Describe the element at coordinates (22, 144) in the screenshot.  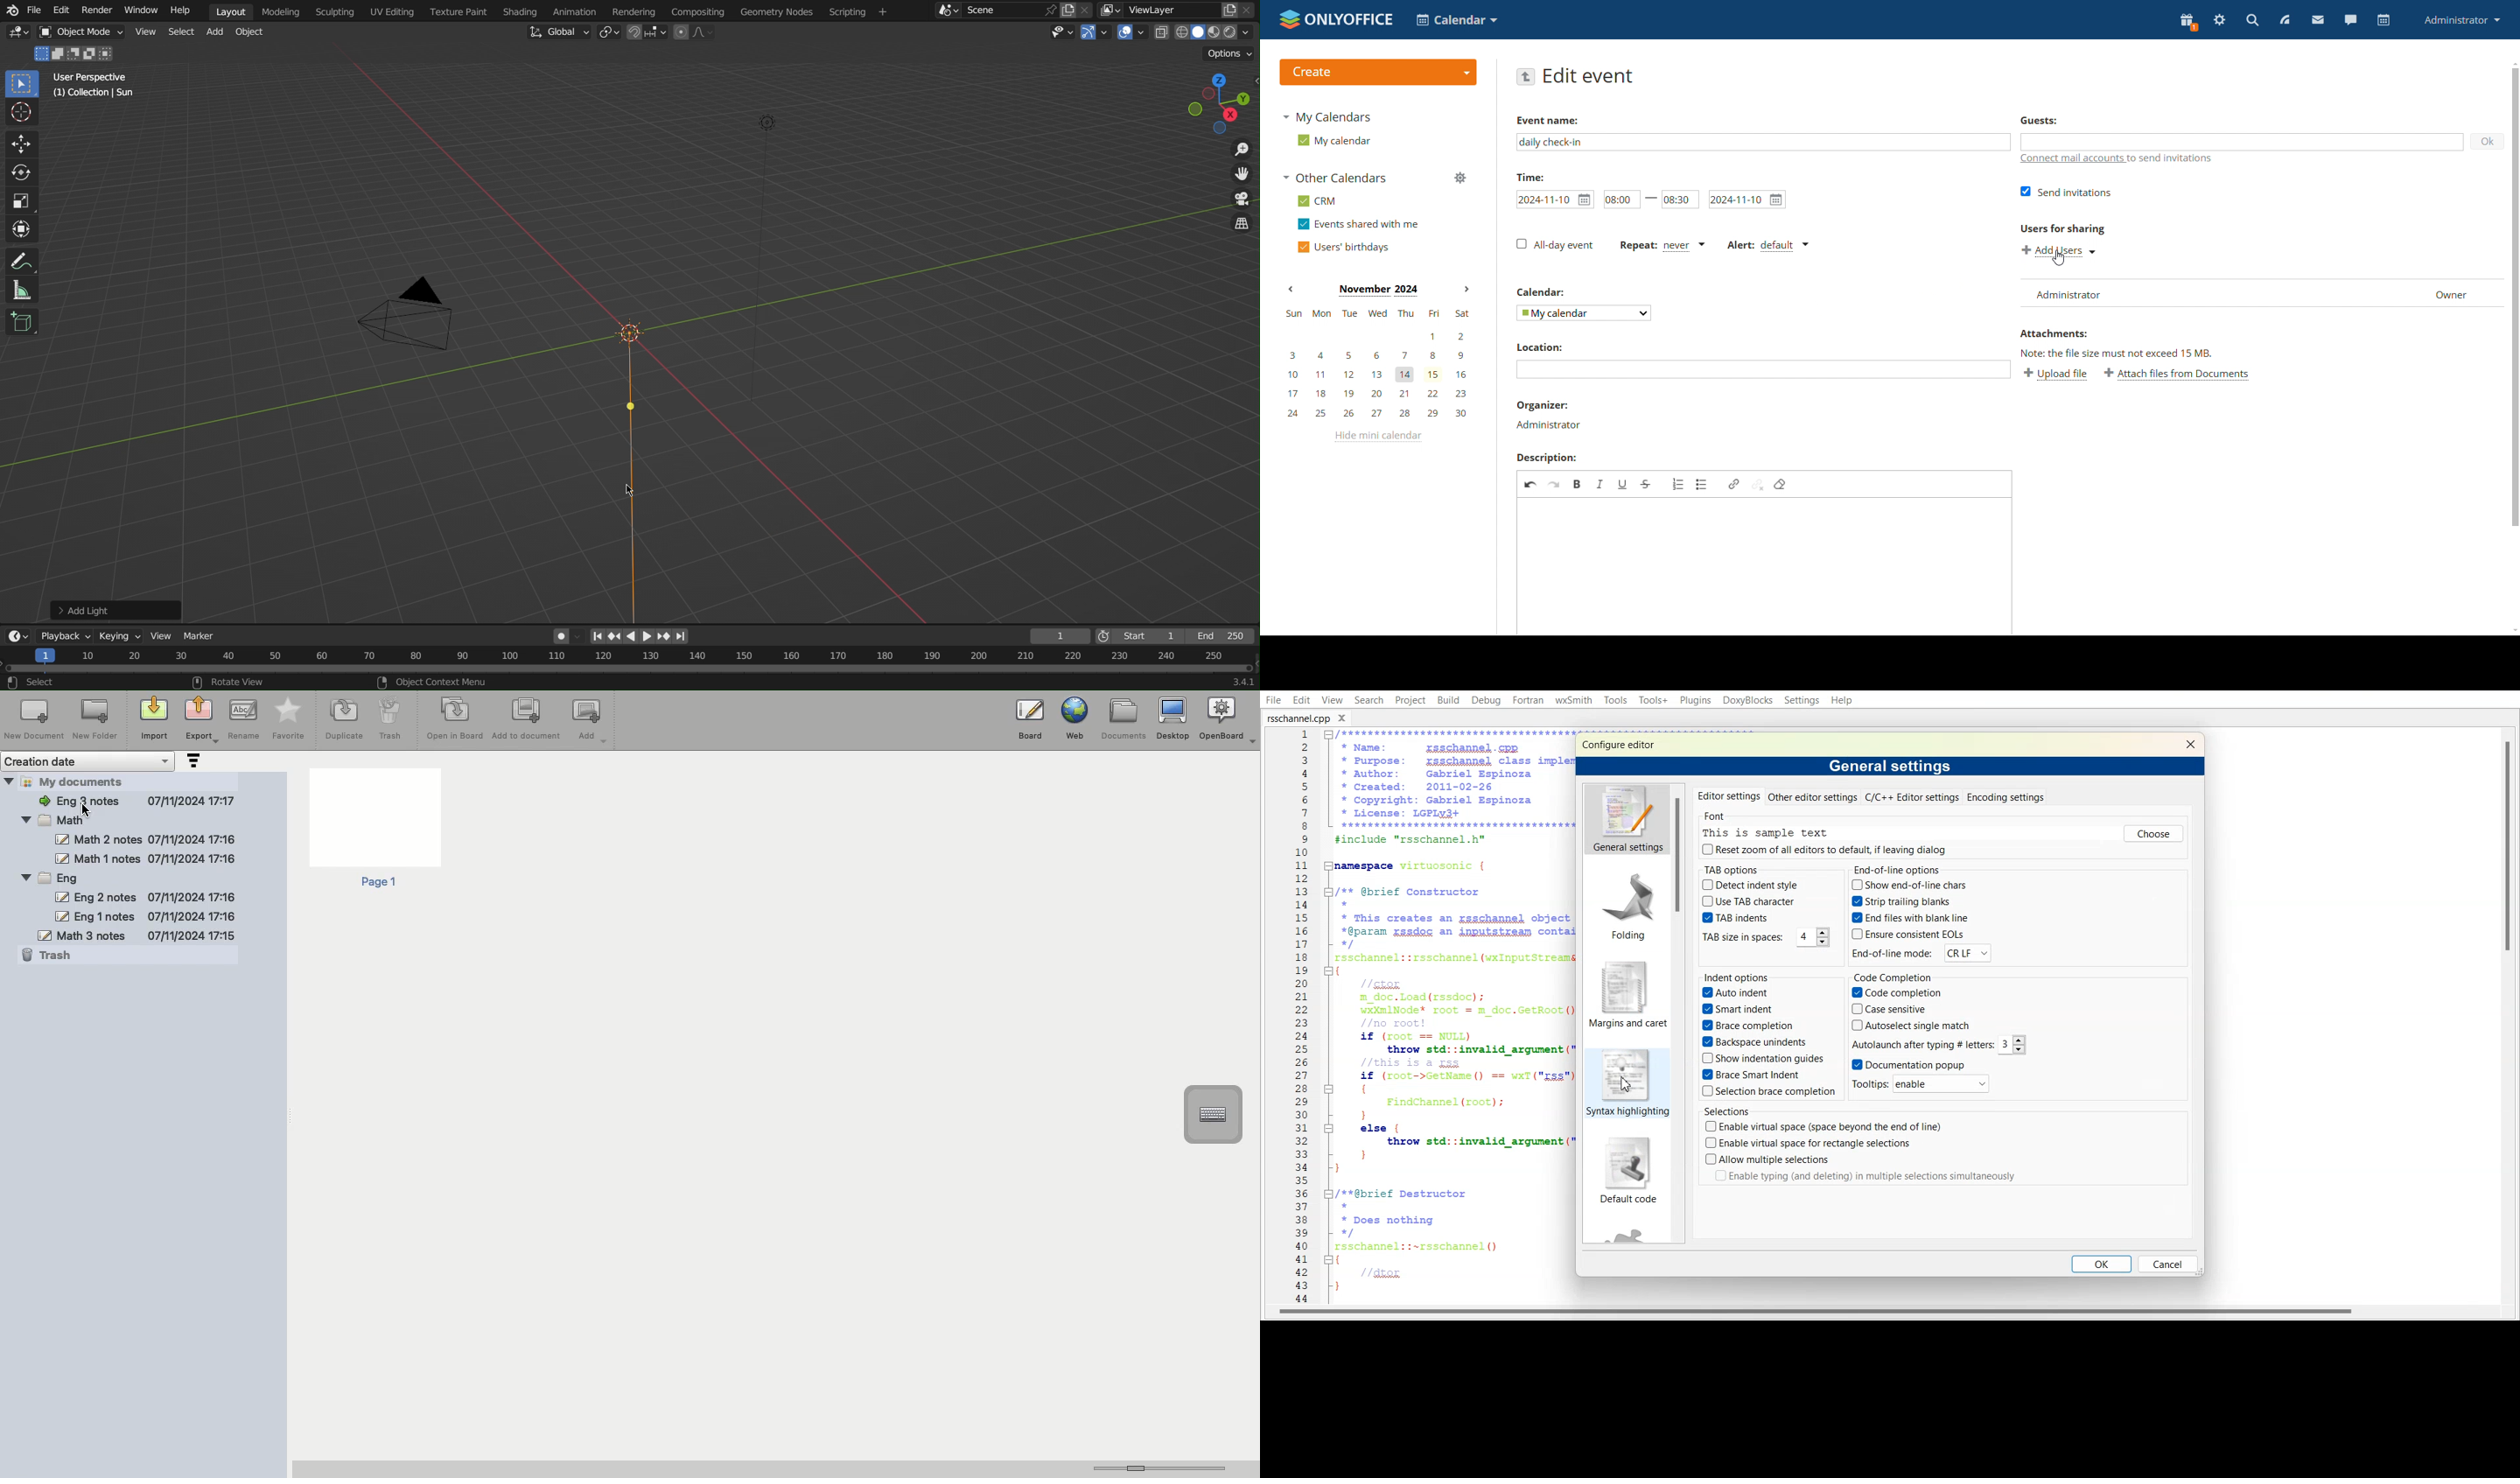
I see `Move` at that location.